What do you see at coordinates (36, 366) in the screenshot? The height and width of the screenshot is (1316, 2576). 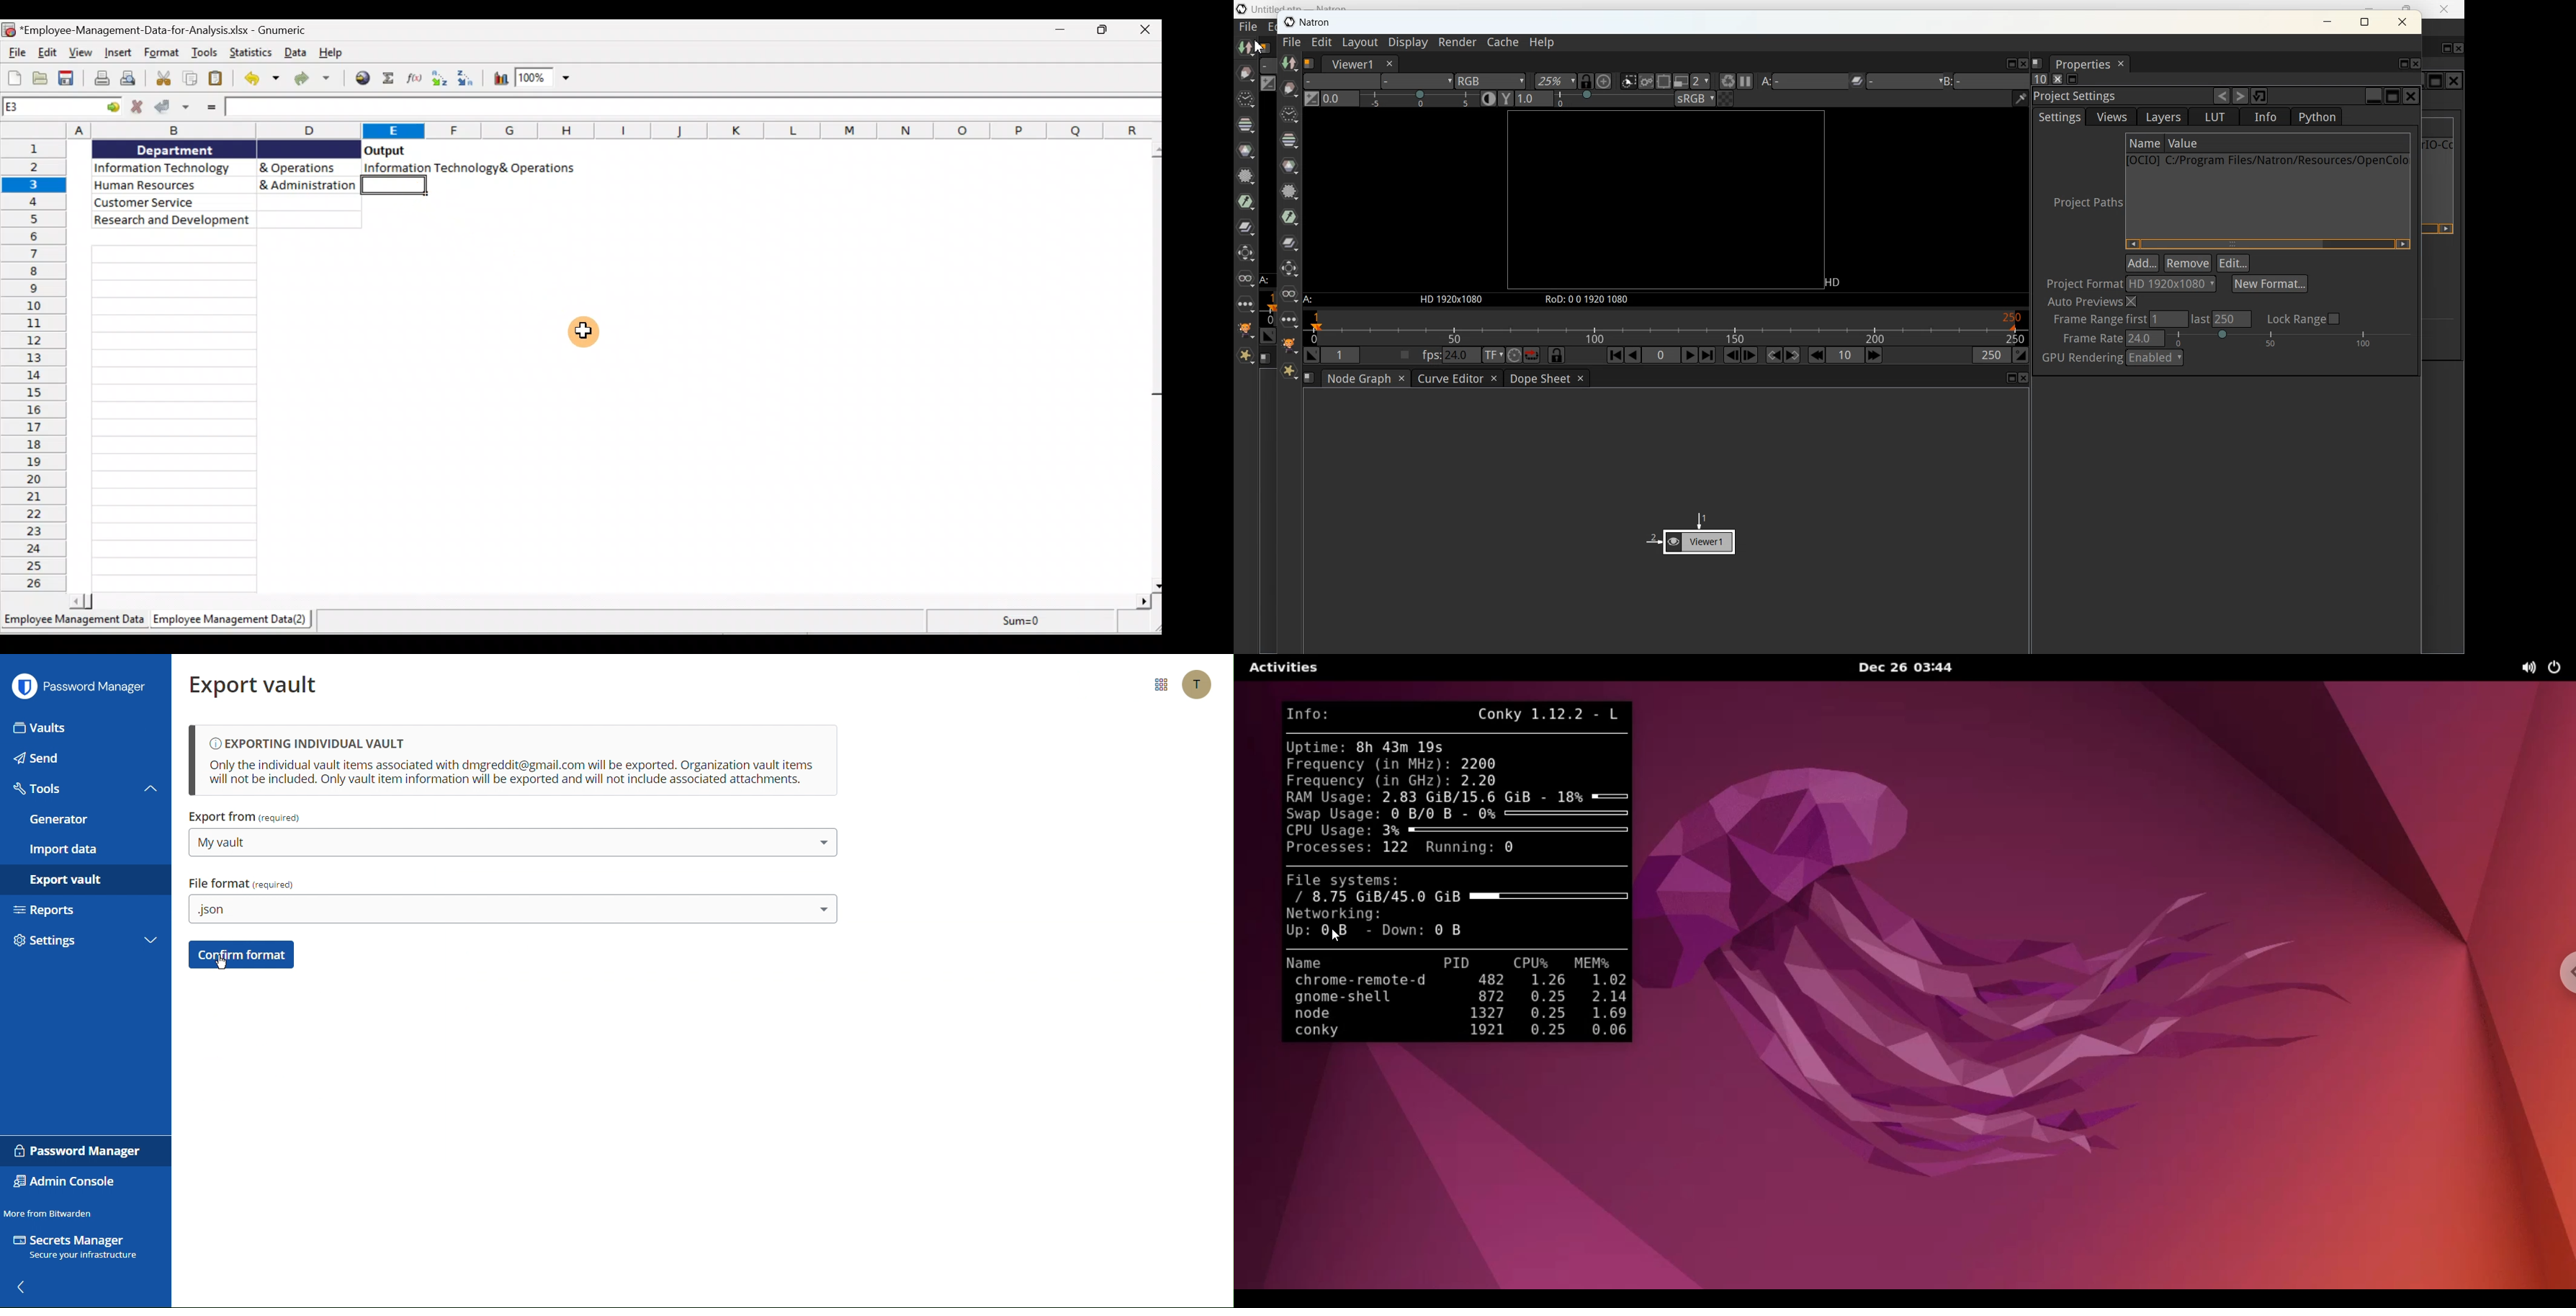 I see `Rows` at bounding box center [36, 366].